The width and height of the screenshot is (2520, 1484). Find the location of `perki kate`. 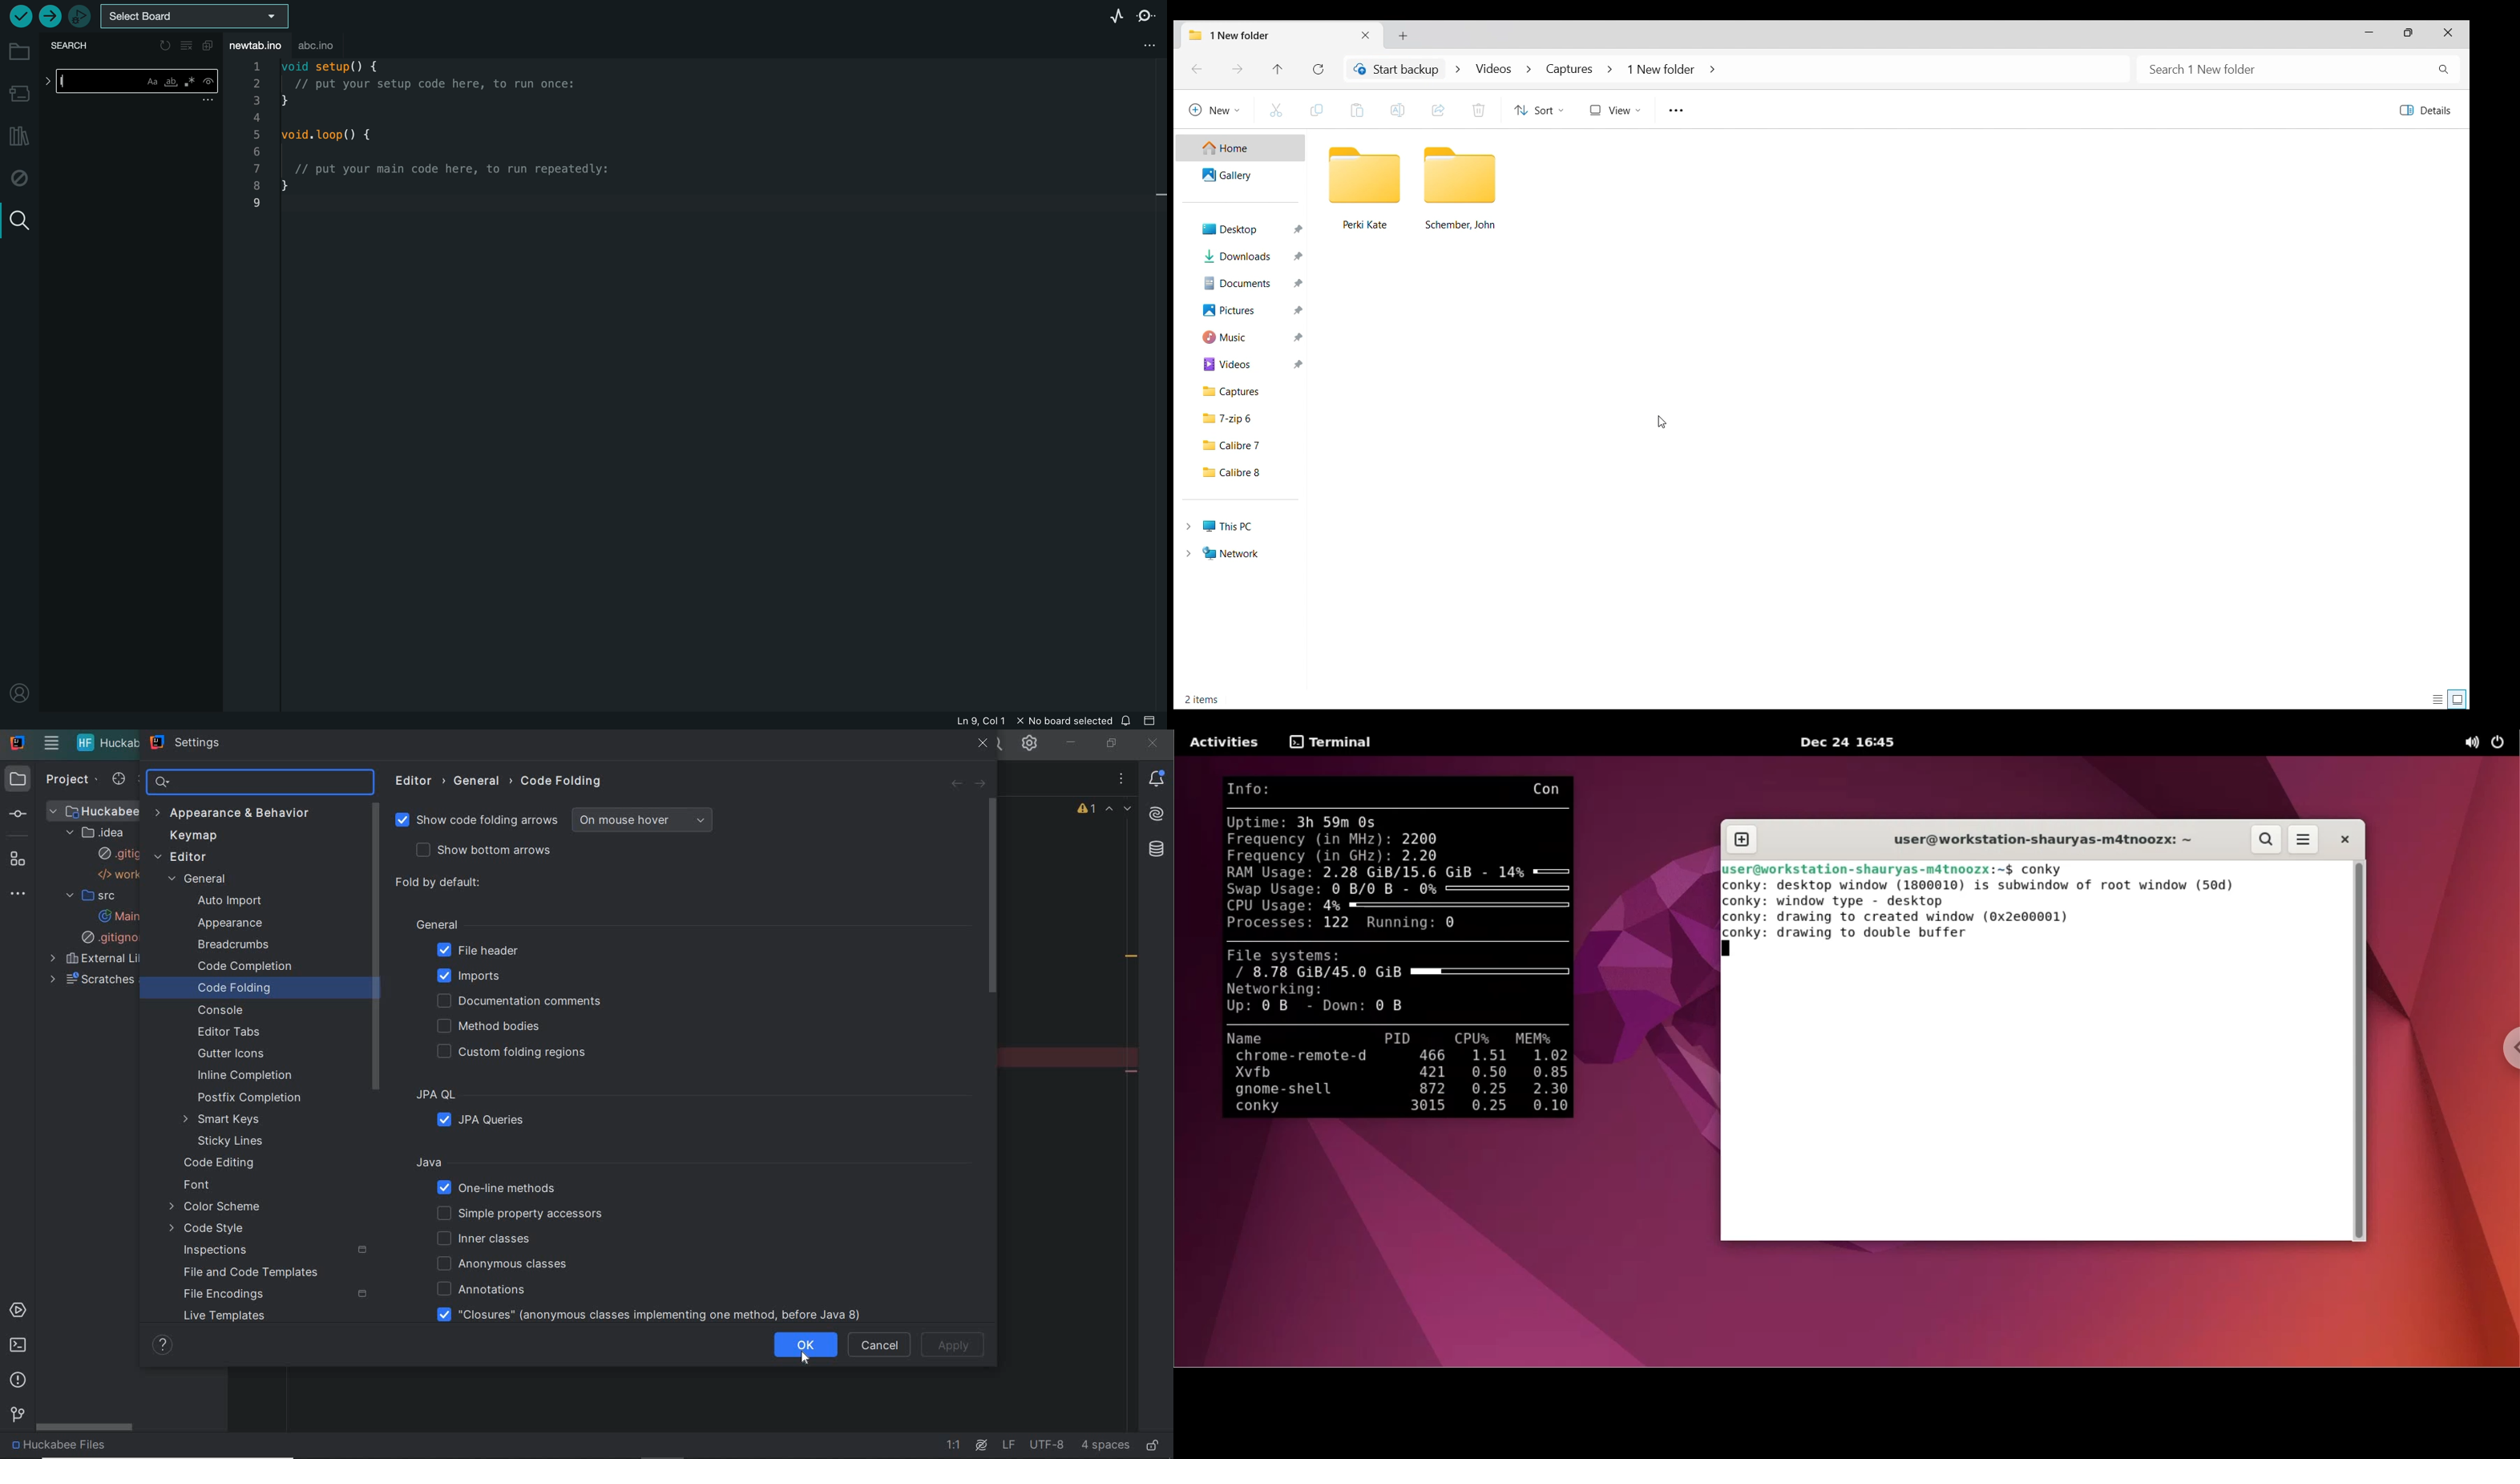

perki kate is located at coordinates (1365, 188).